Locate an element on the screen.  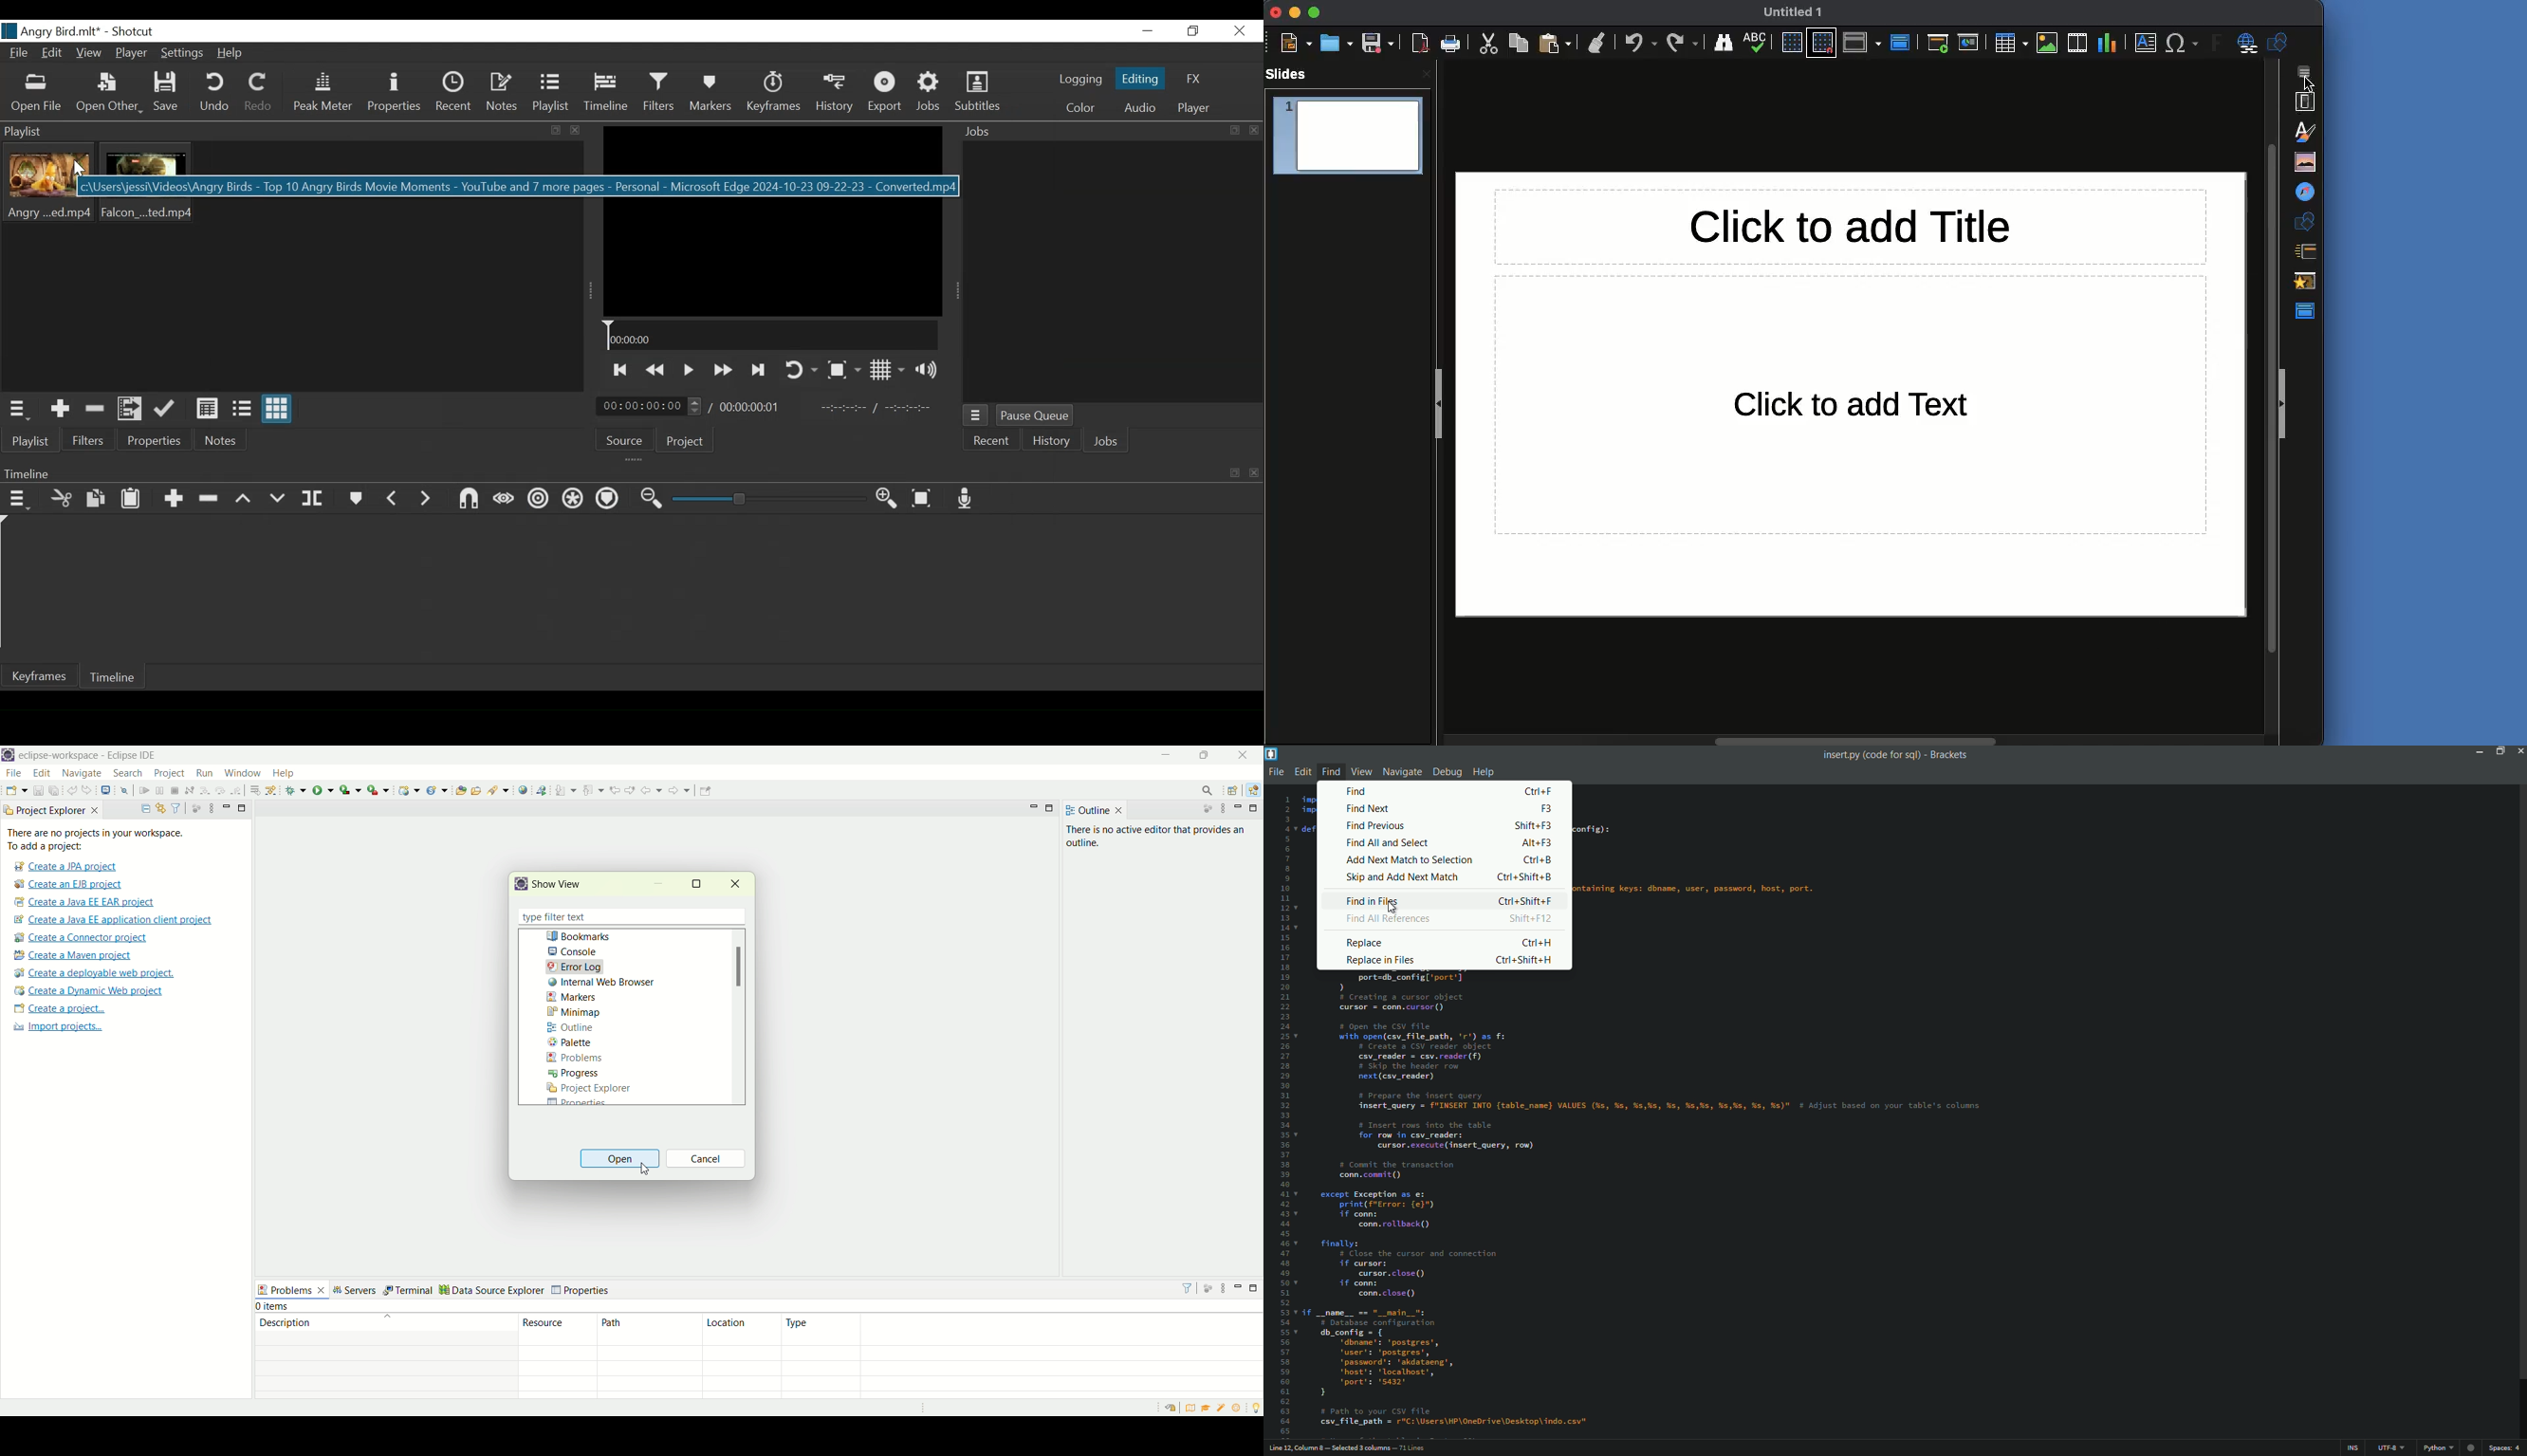
use step filters is located at coordinates (270, 791).